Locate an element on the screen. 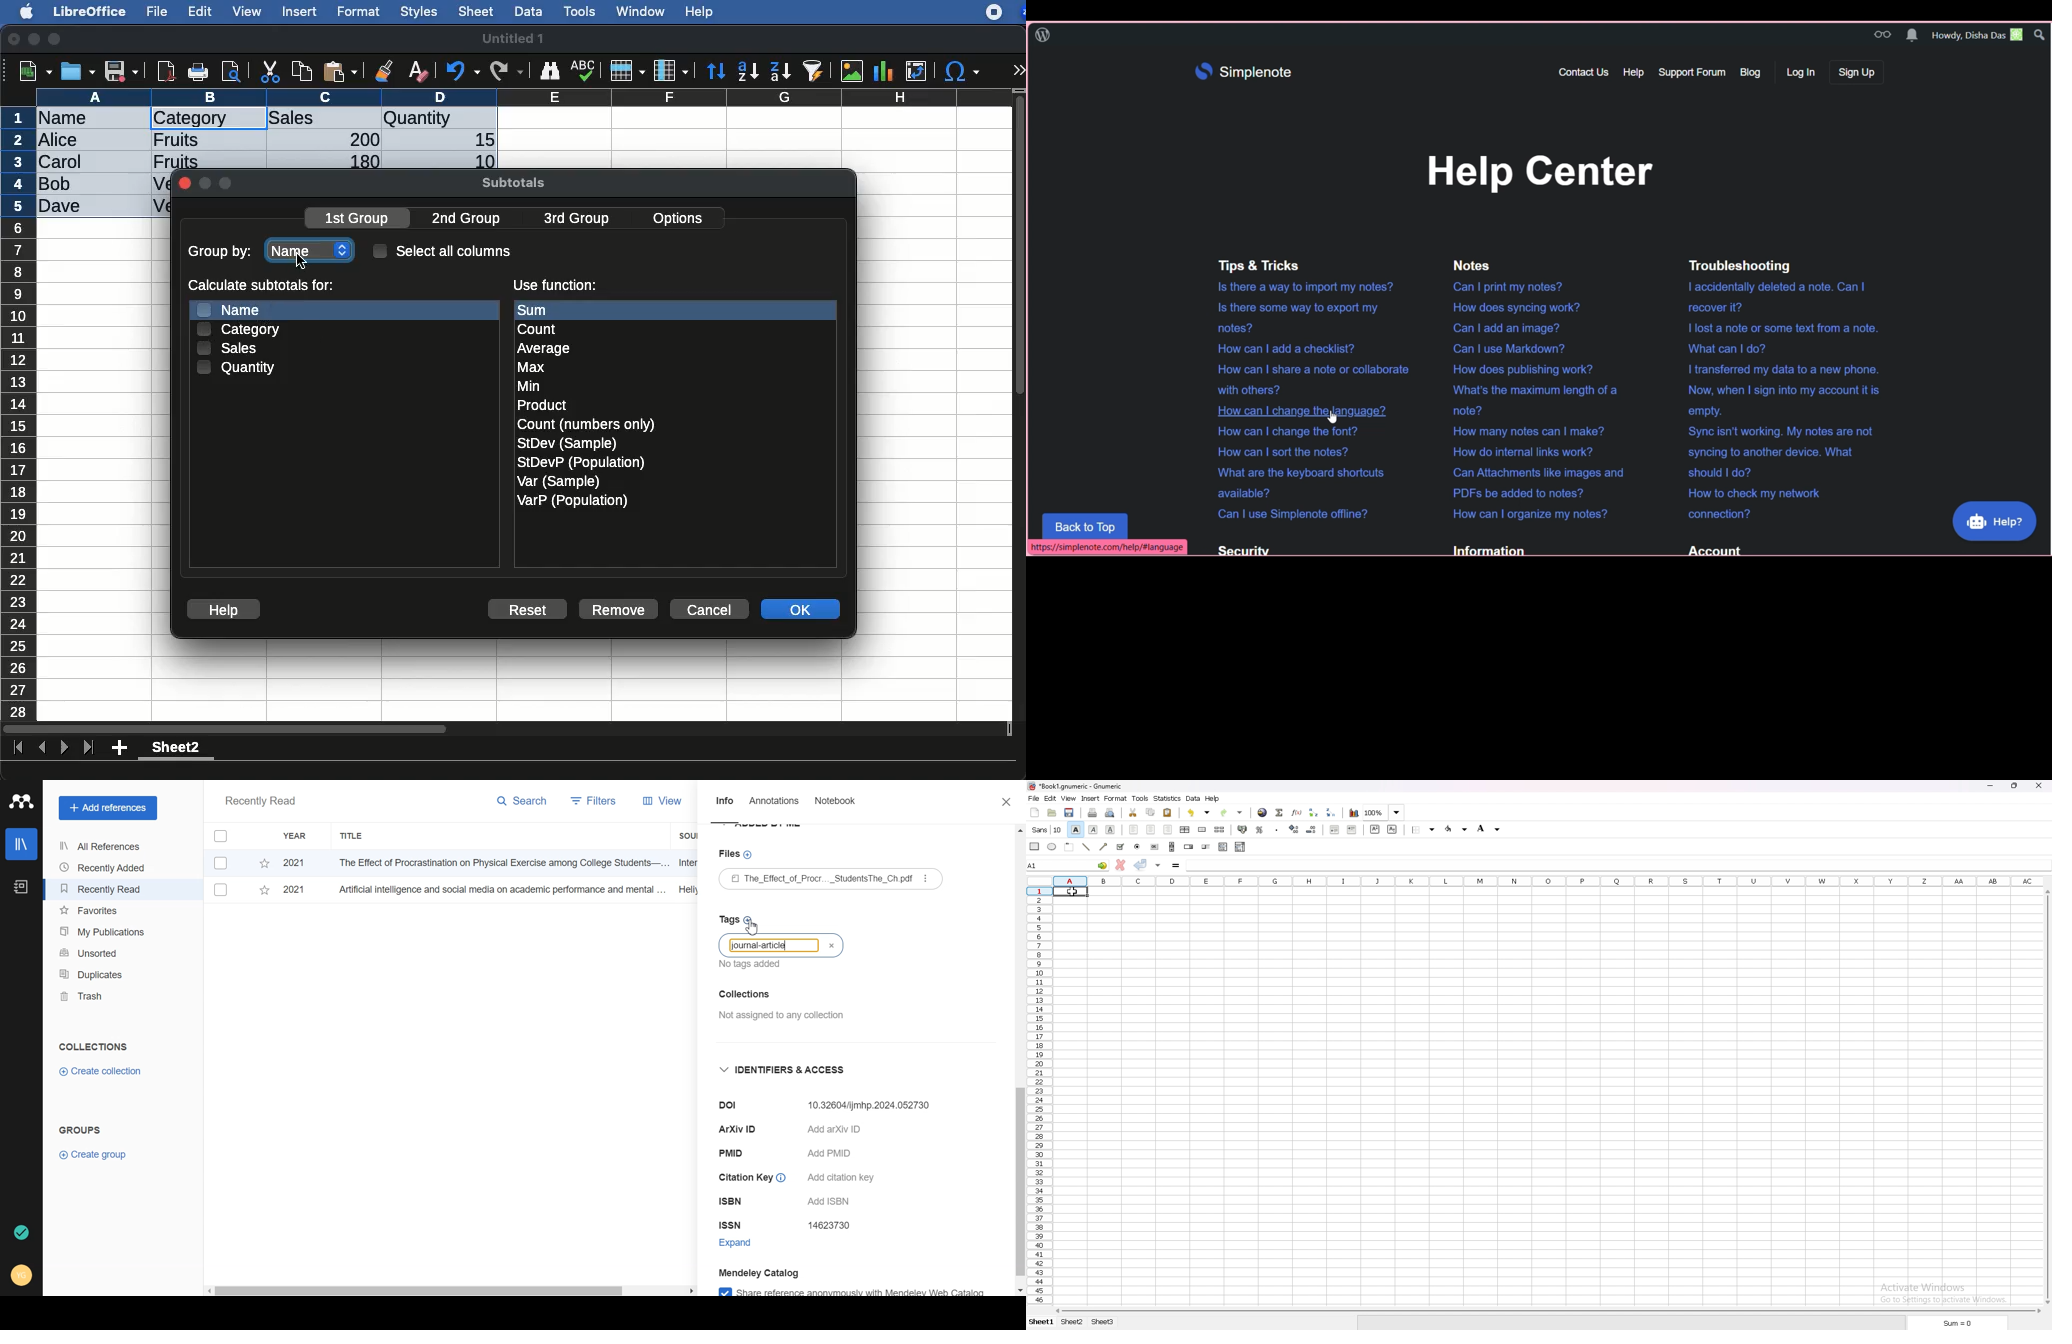 This screenshot has height=1344, width=2072. ellipse is located at coordinates (1052, 846).